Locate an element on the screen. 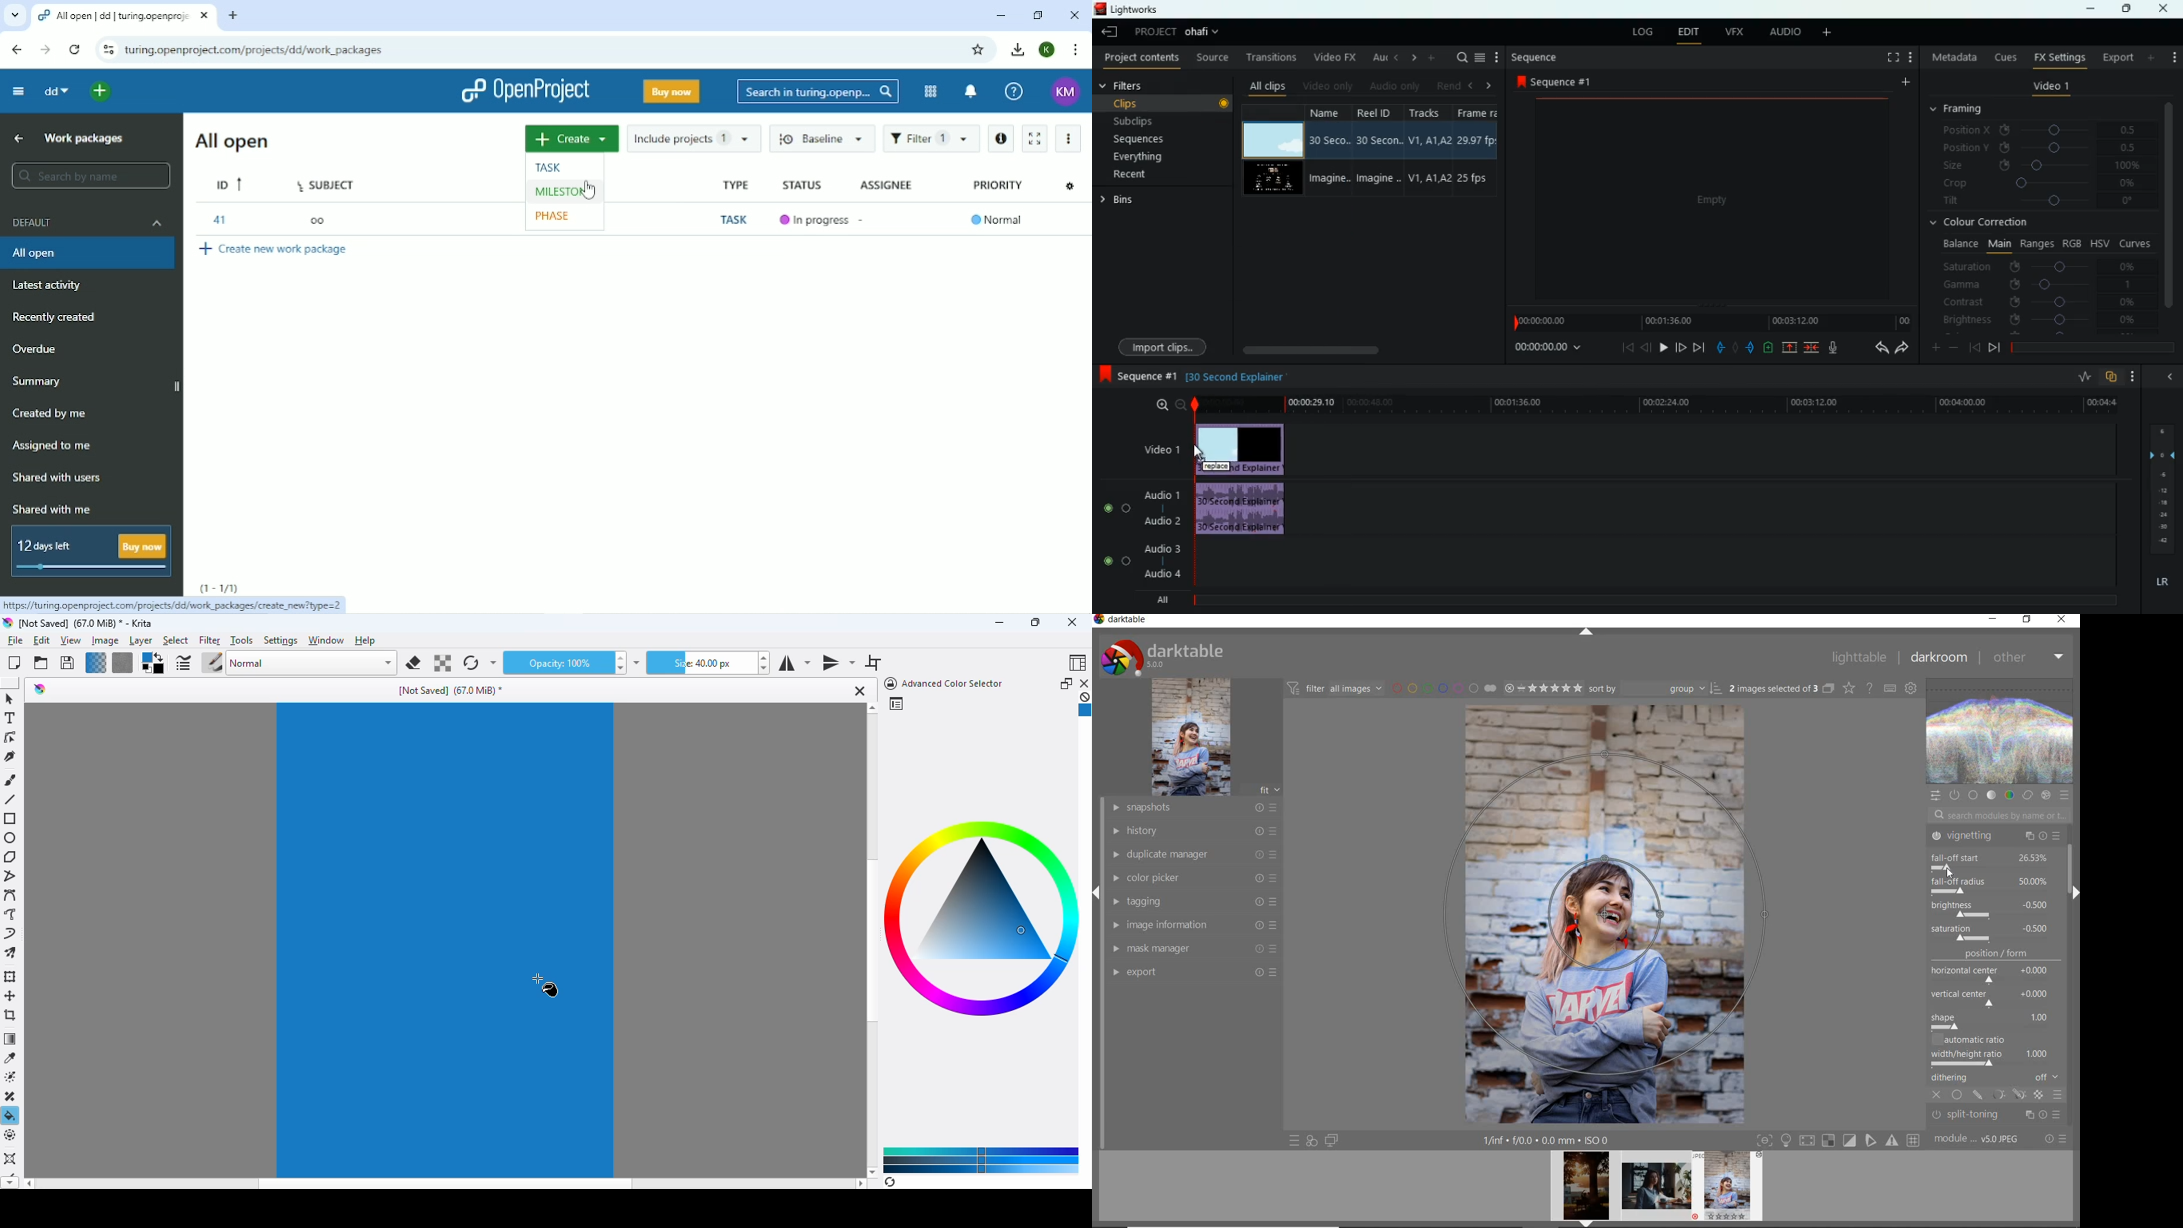 This screenshot has height=1232, width=2184. DEFINE KEYBOARD SHORTCUTS is located at coordinates (1889, 688).